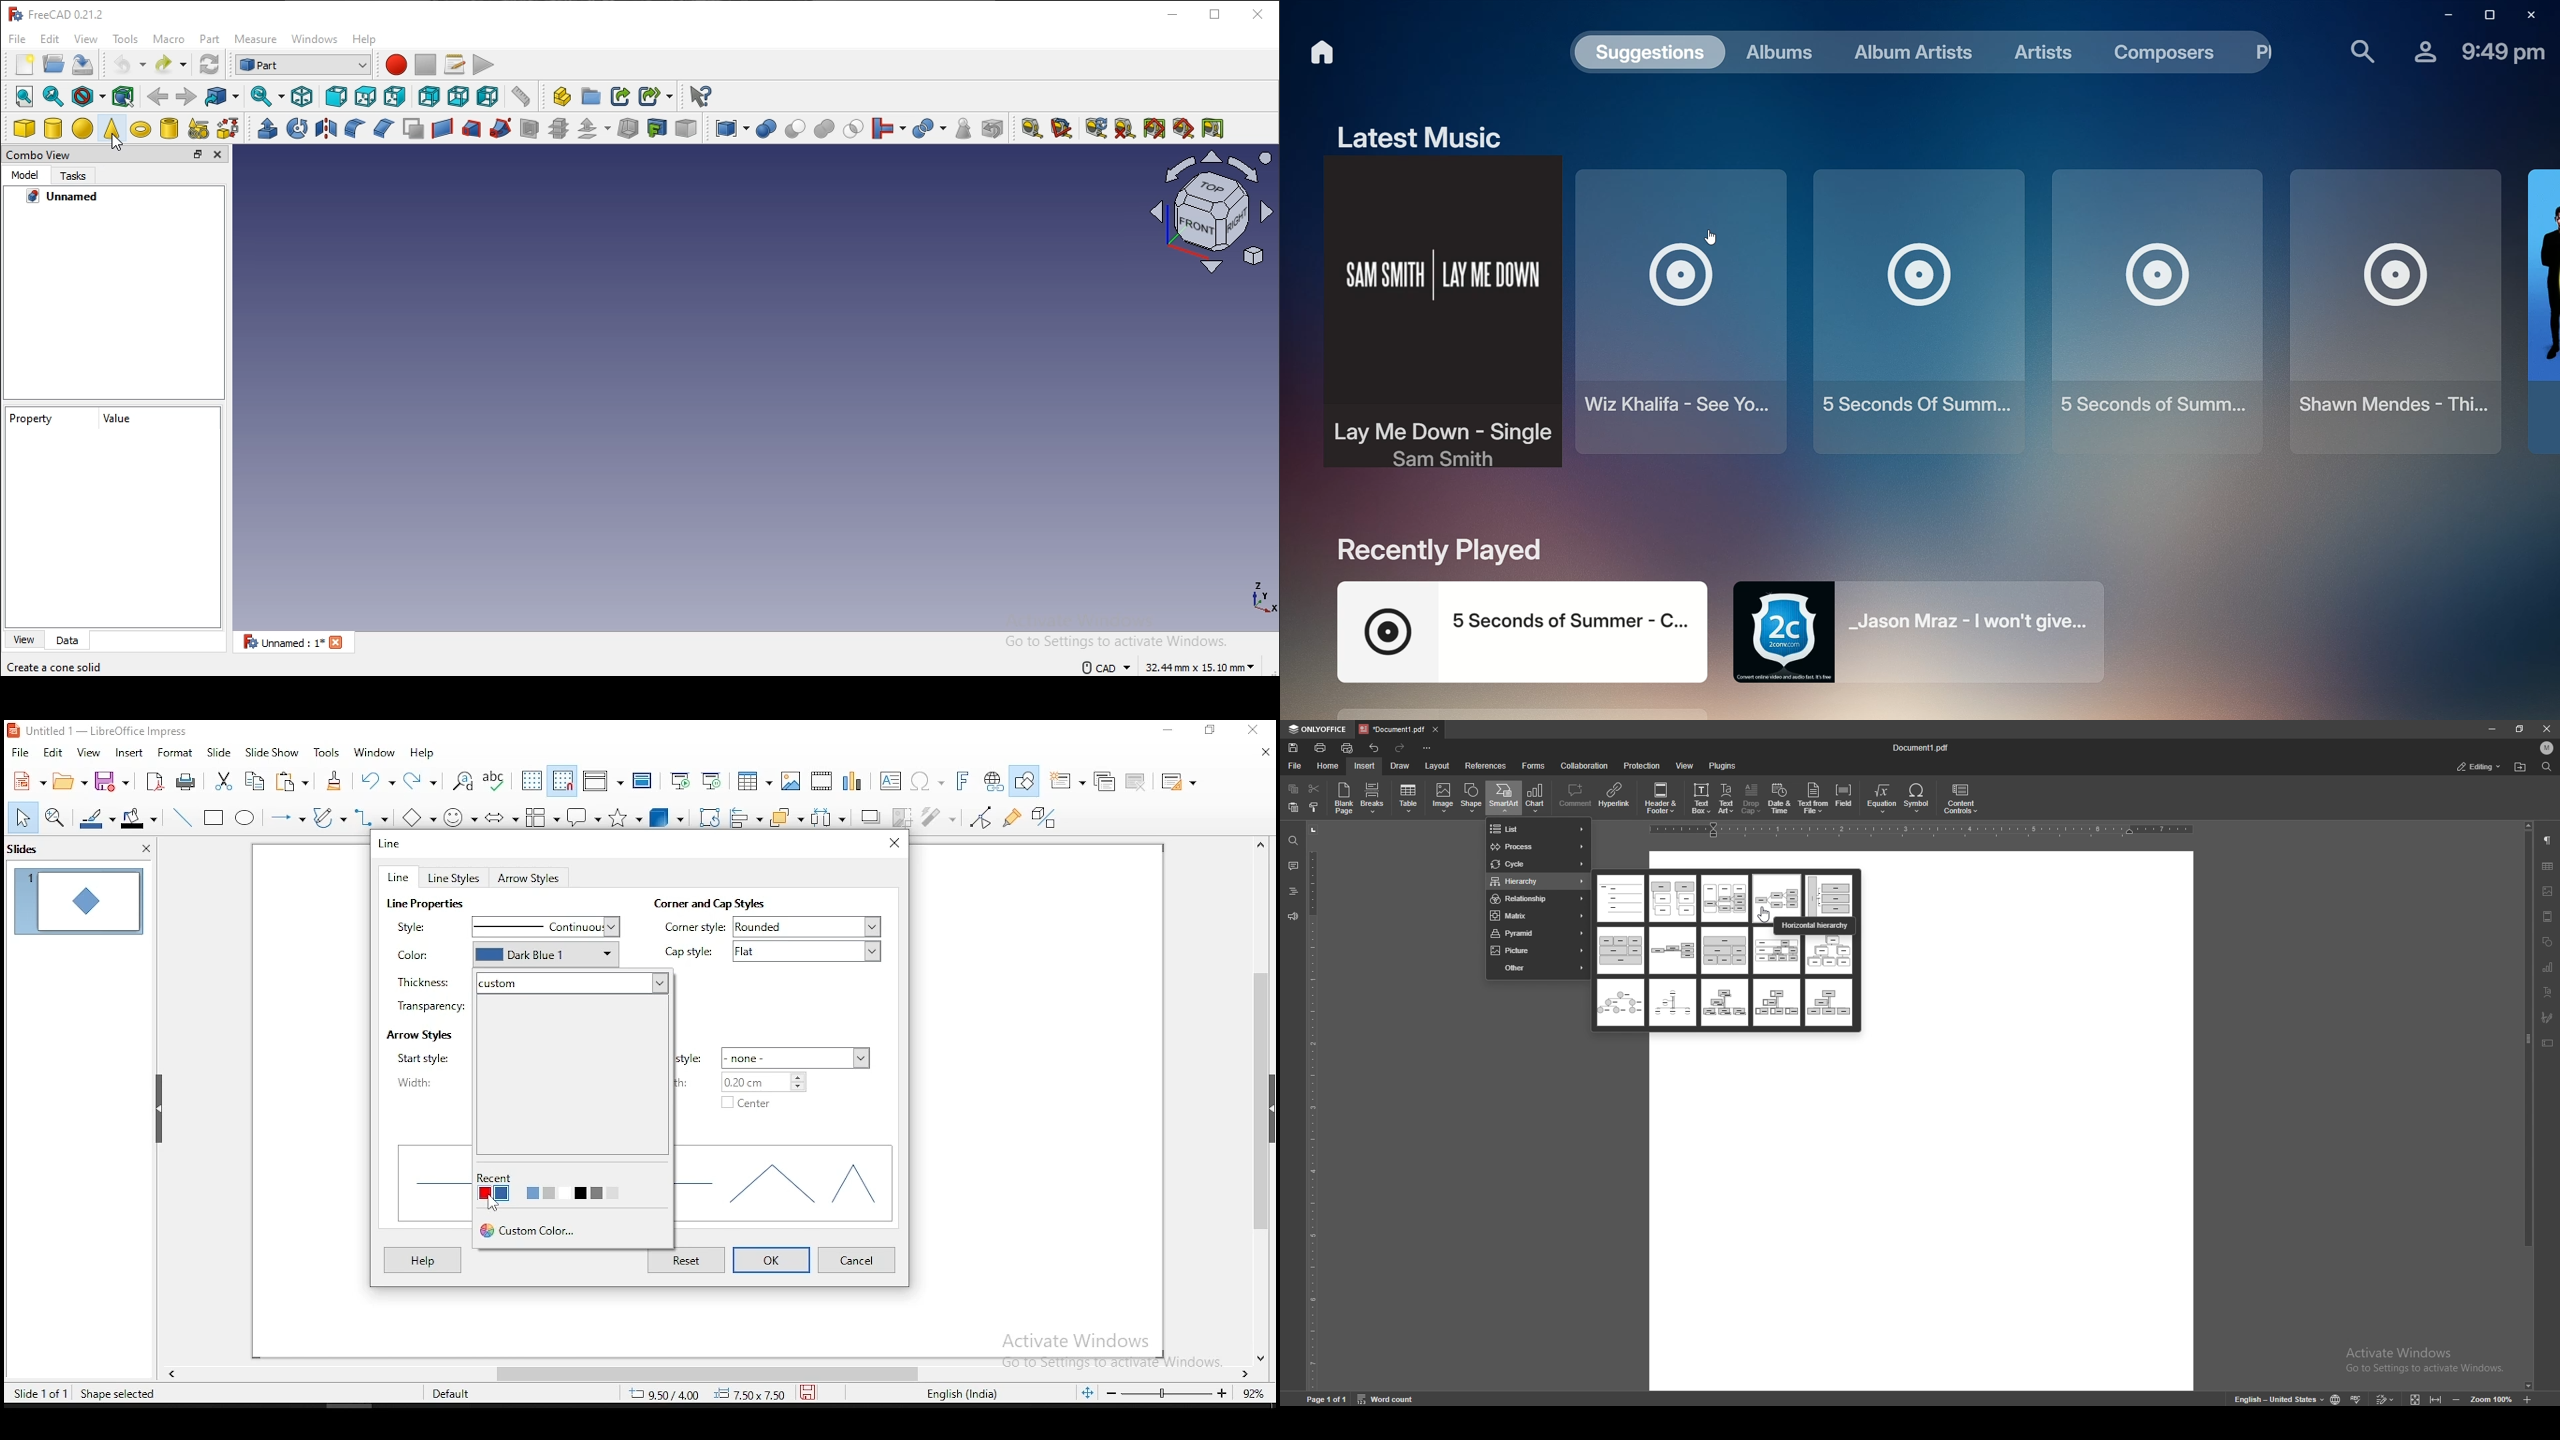  I want to click on , so click(411, 128).